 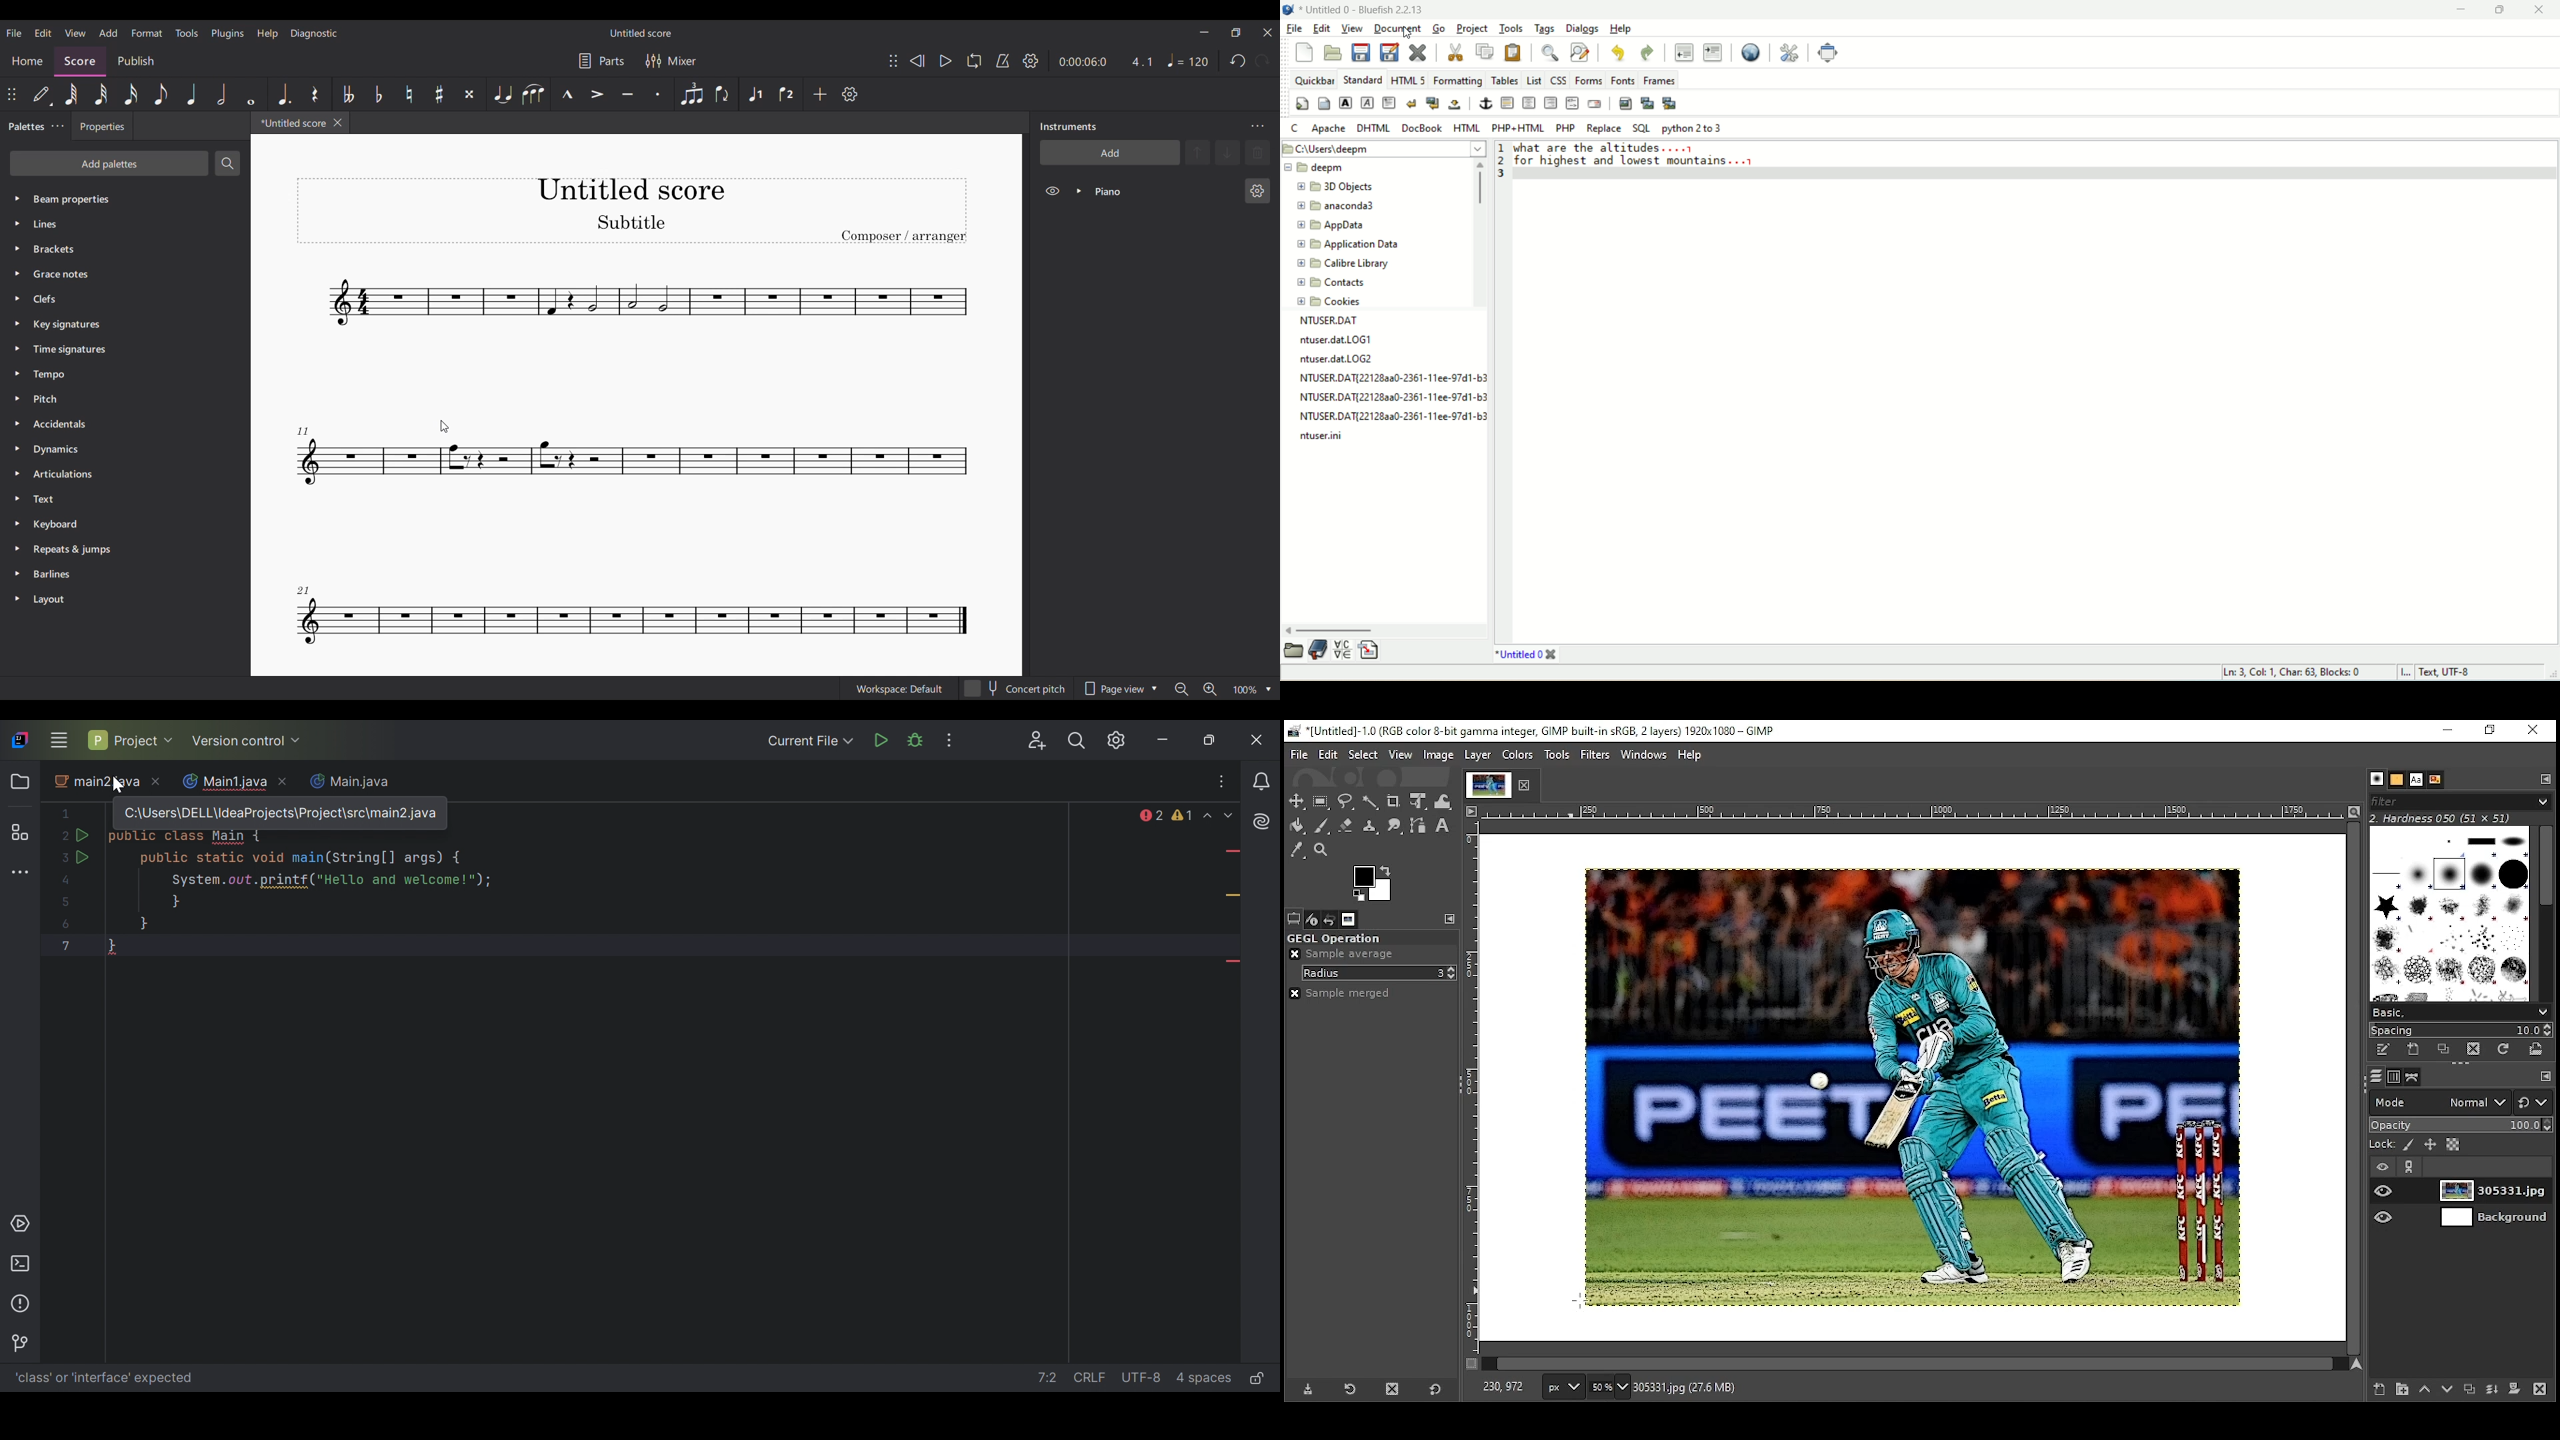 What do you see at coordinates (1683, 51) in the screenshot?
I see `unindent` at bounding box center [1683, 51].